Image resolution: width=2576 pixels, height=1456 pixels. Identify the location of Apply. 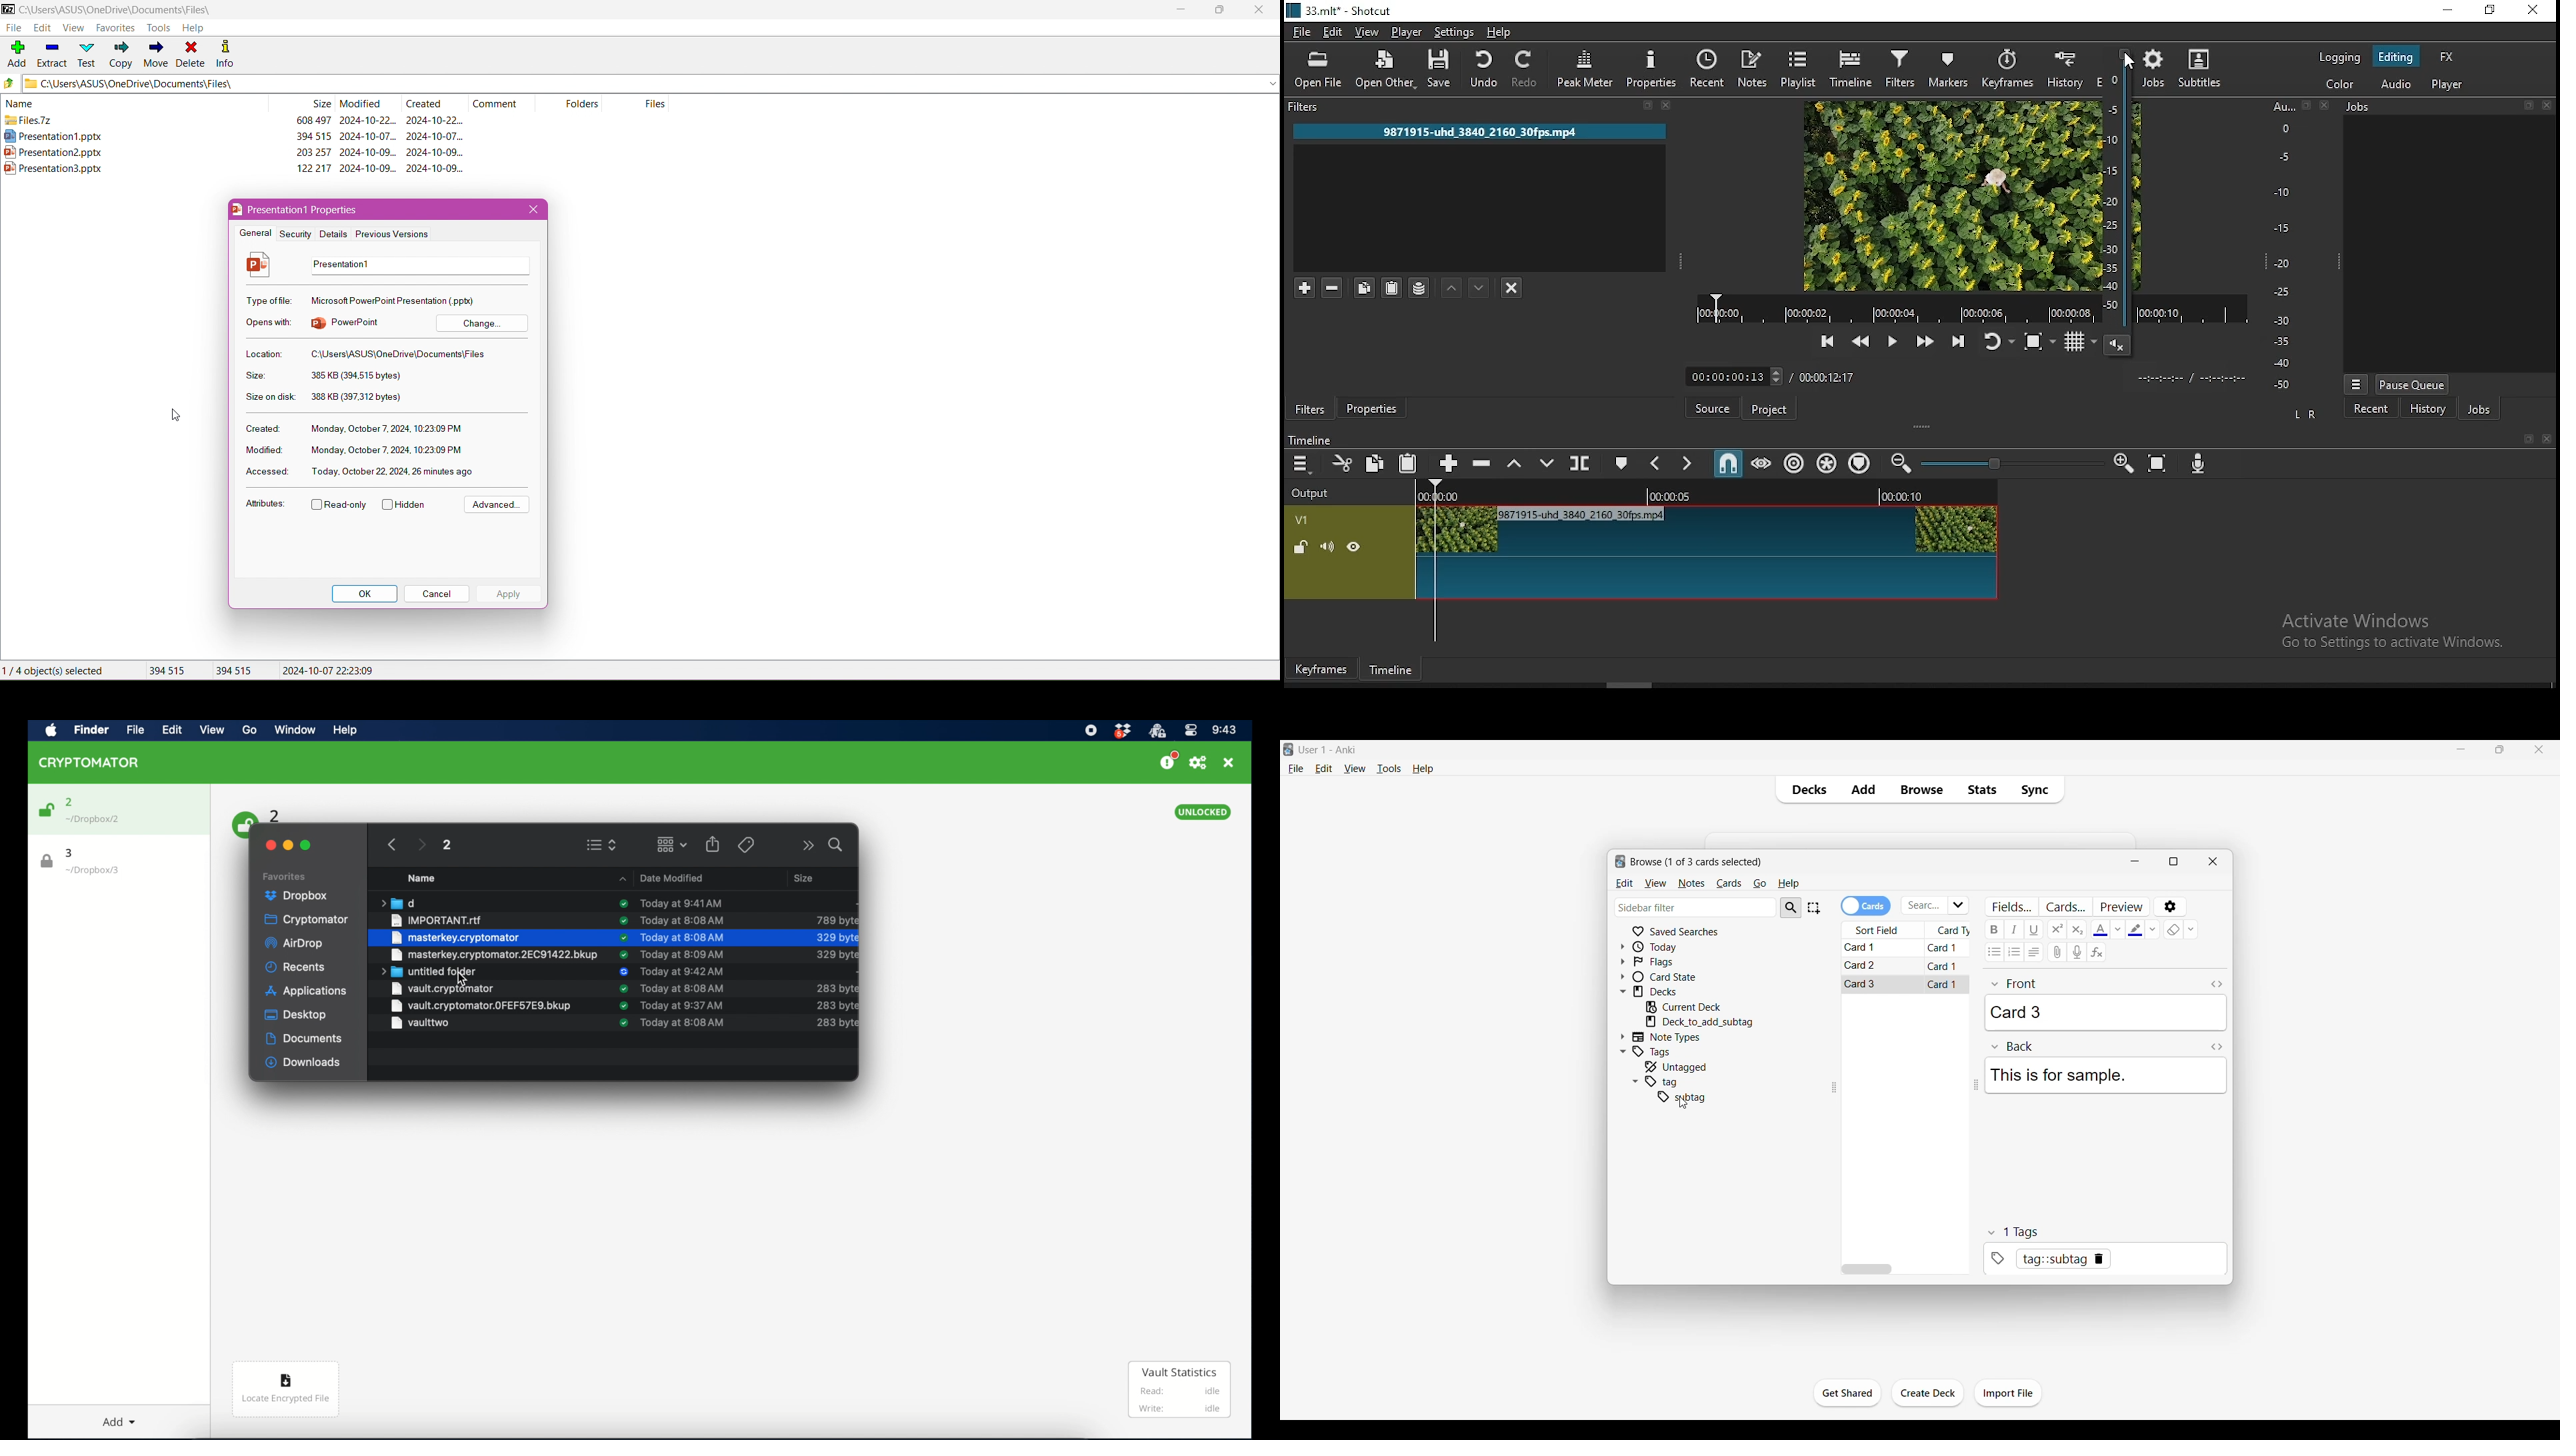
(511, 595).